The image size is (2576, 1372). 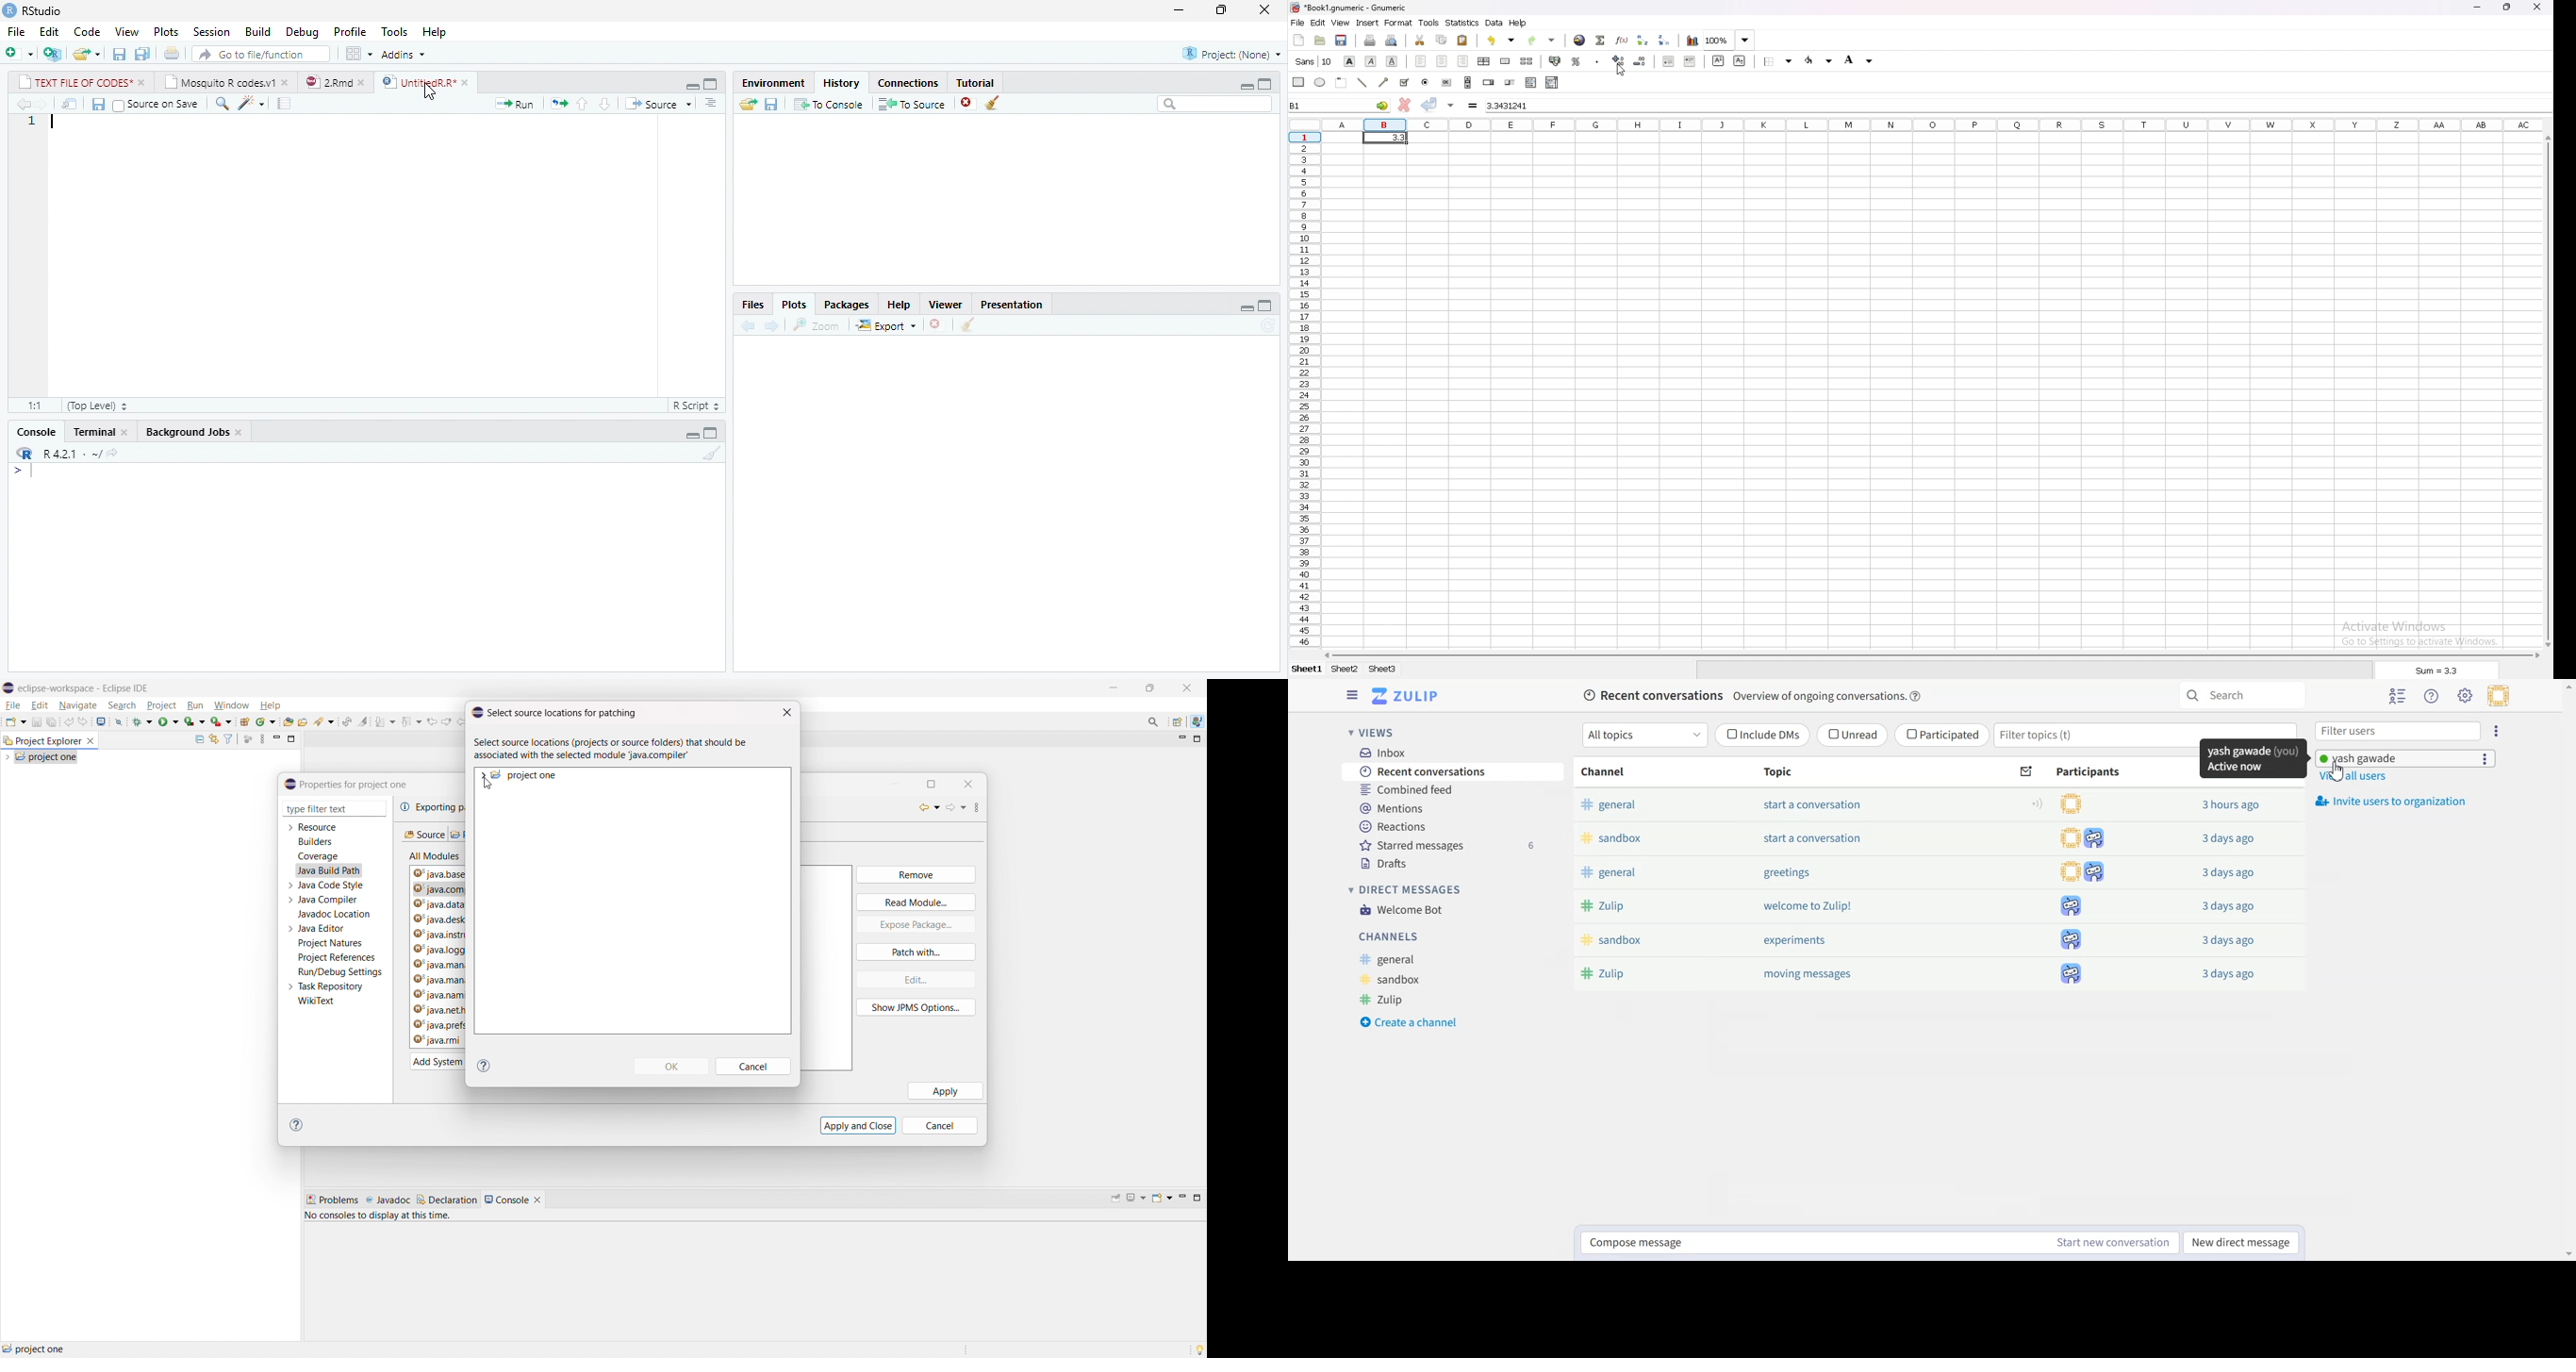 I want to click on Zoom, so click(x=817, y=325).